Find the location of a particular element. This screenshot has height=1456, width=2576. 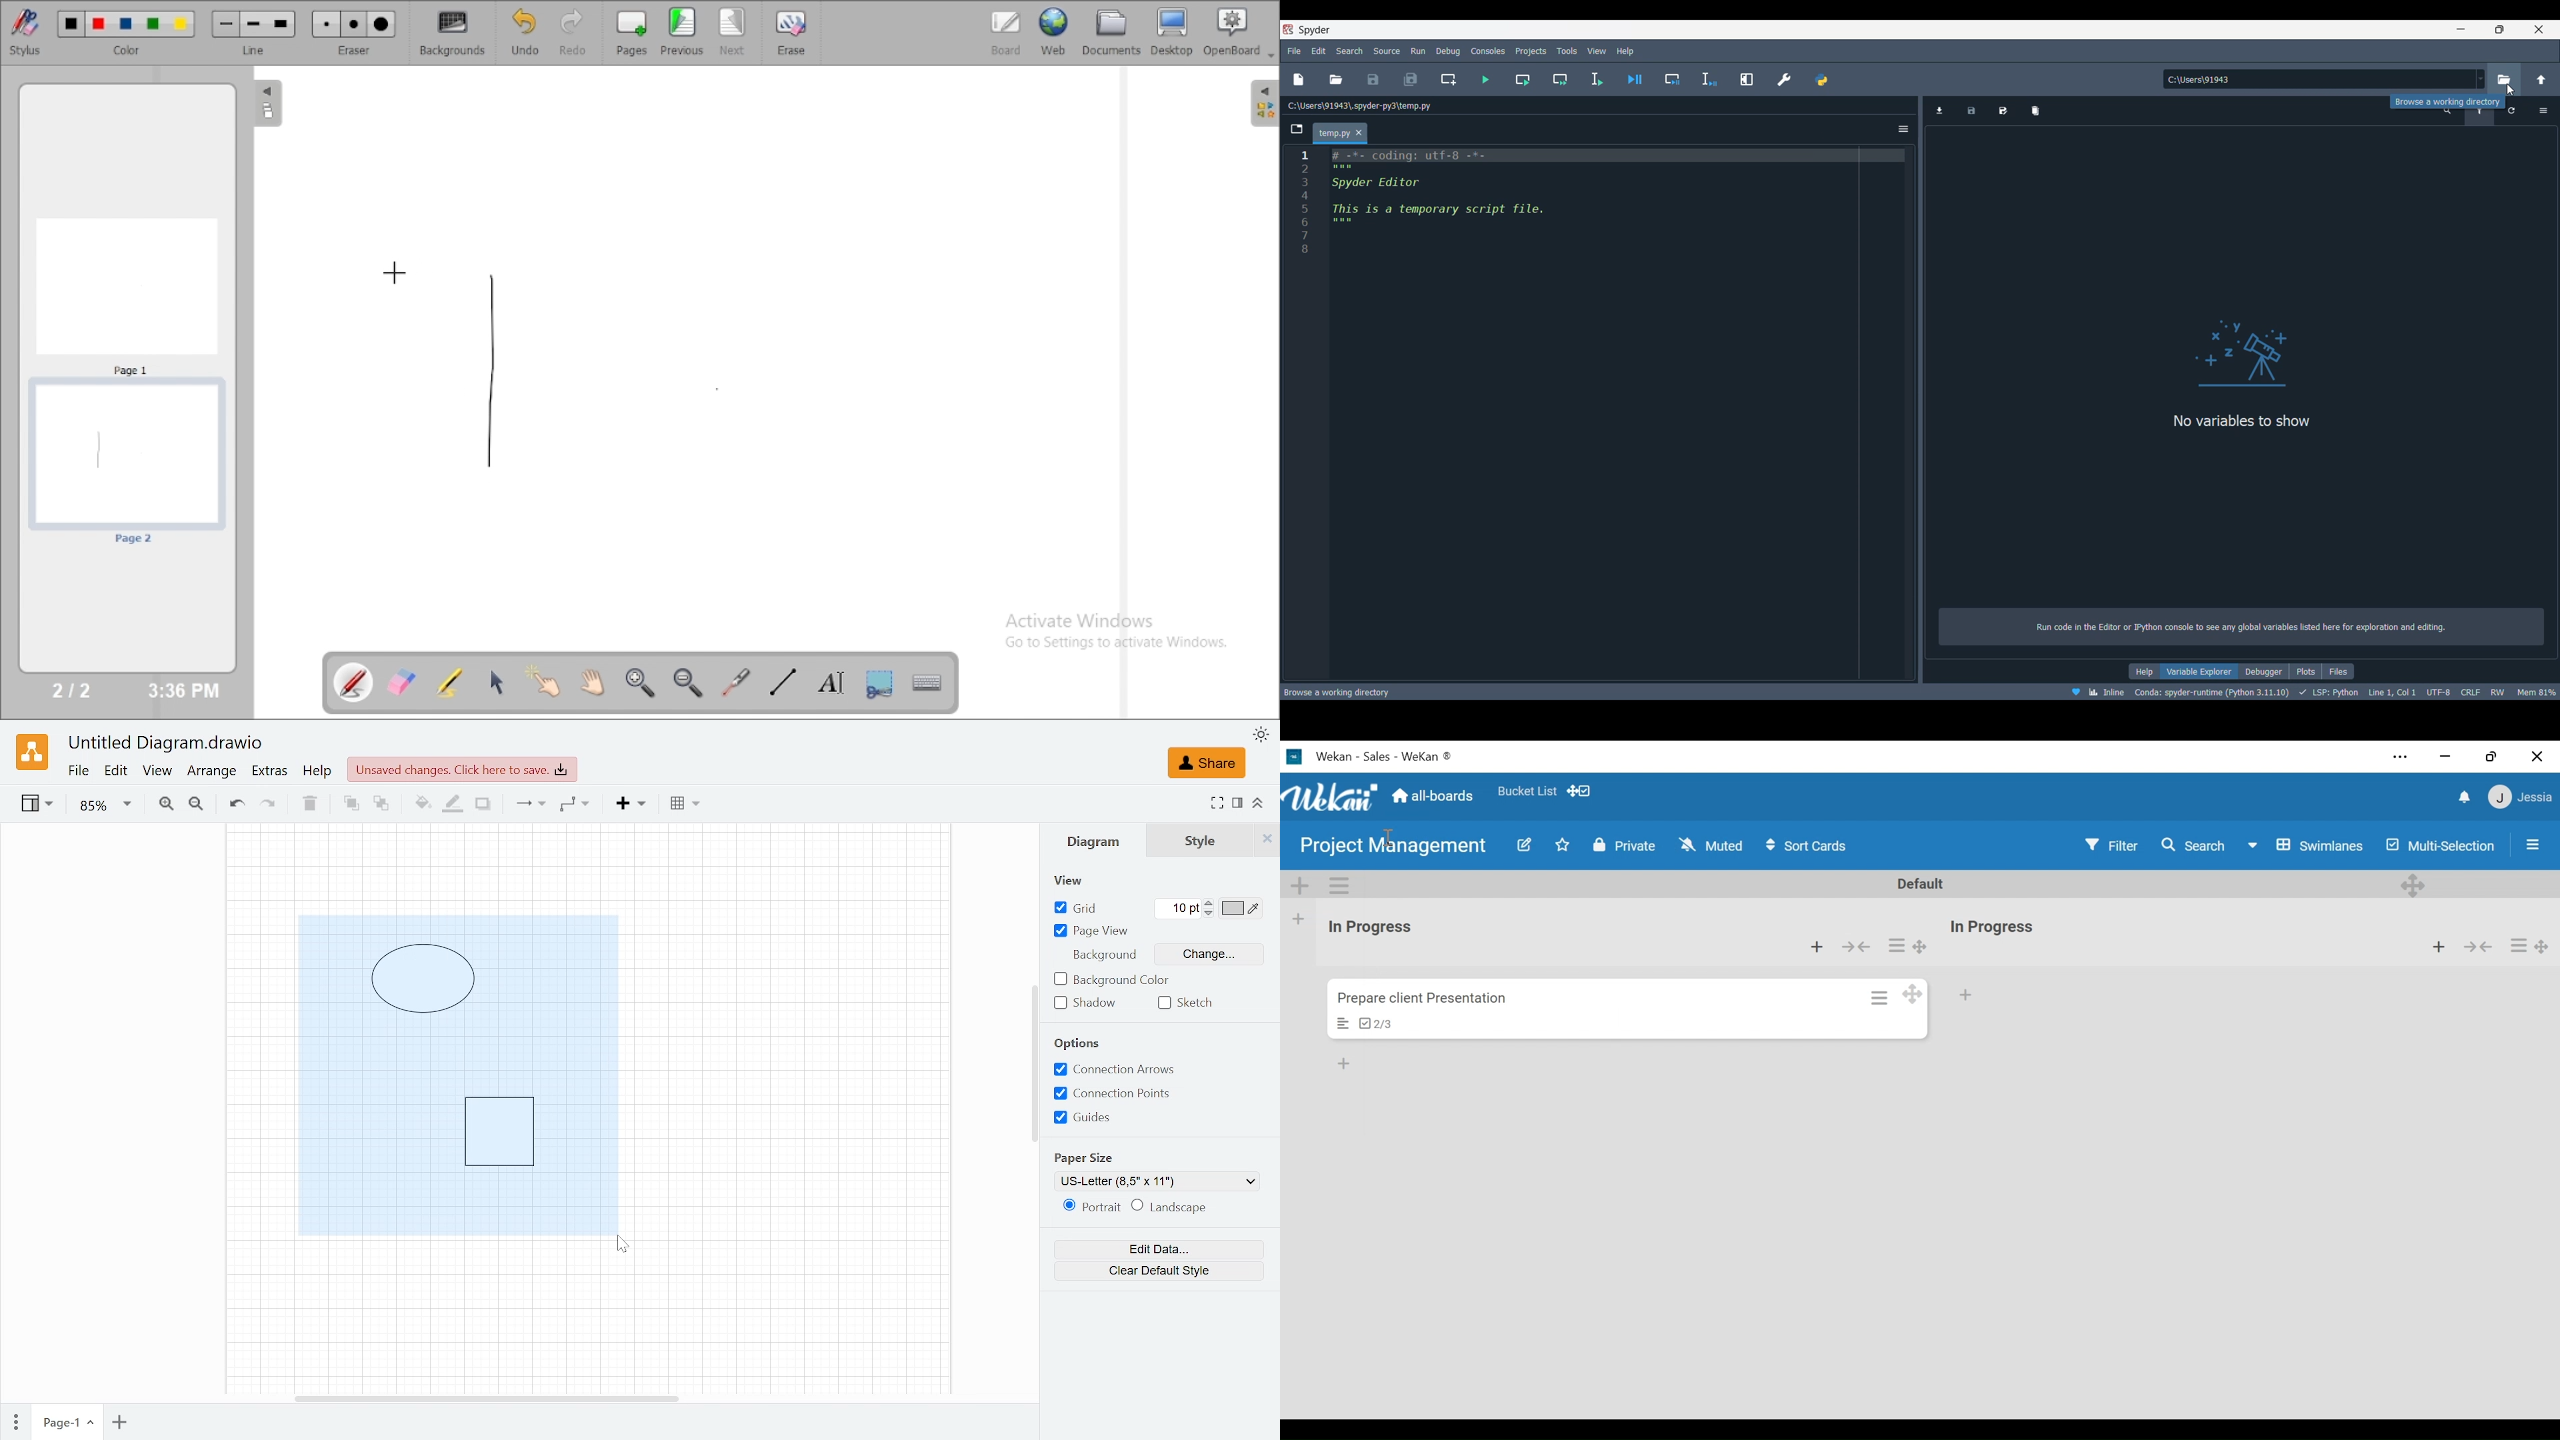

List name is located at coordinates (1991, 928).